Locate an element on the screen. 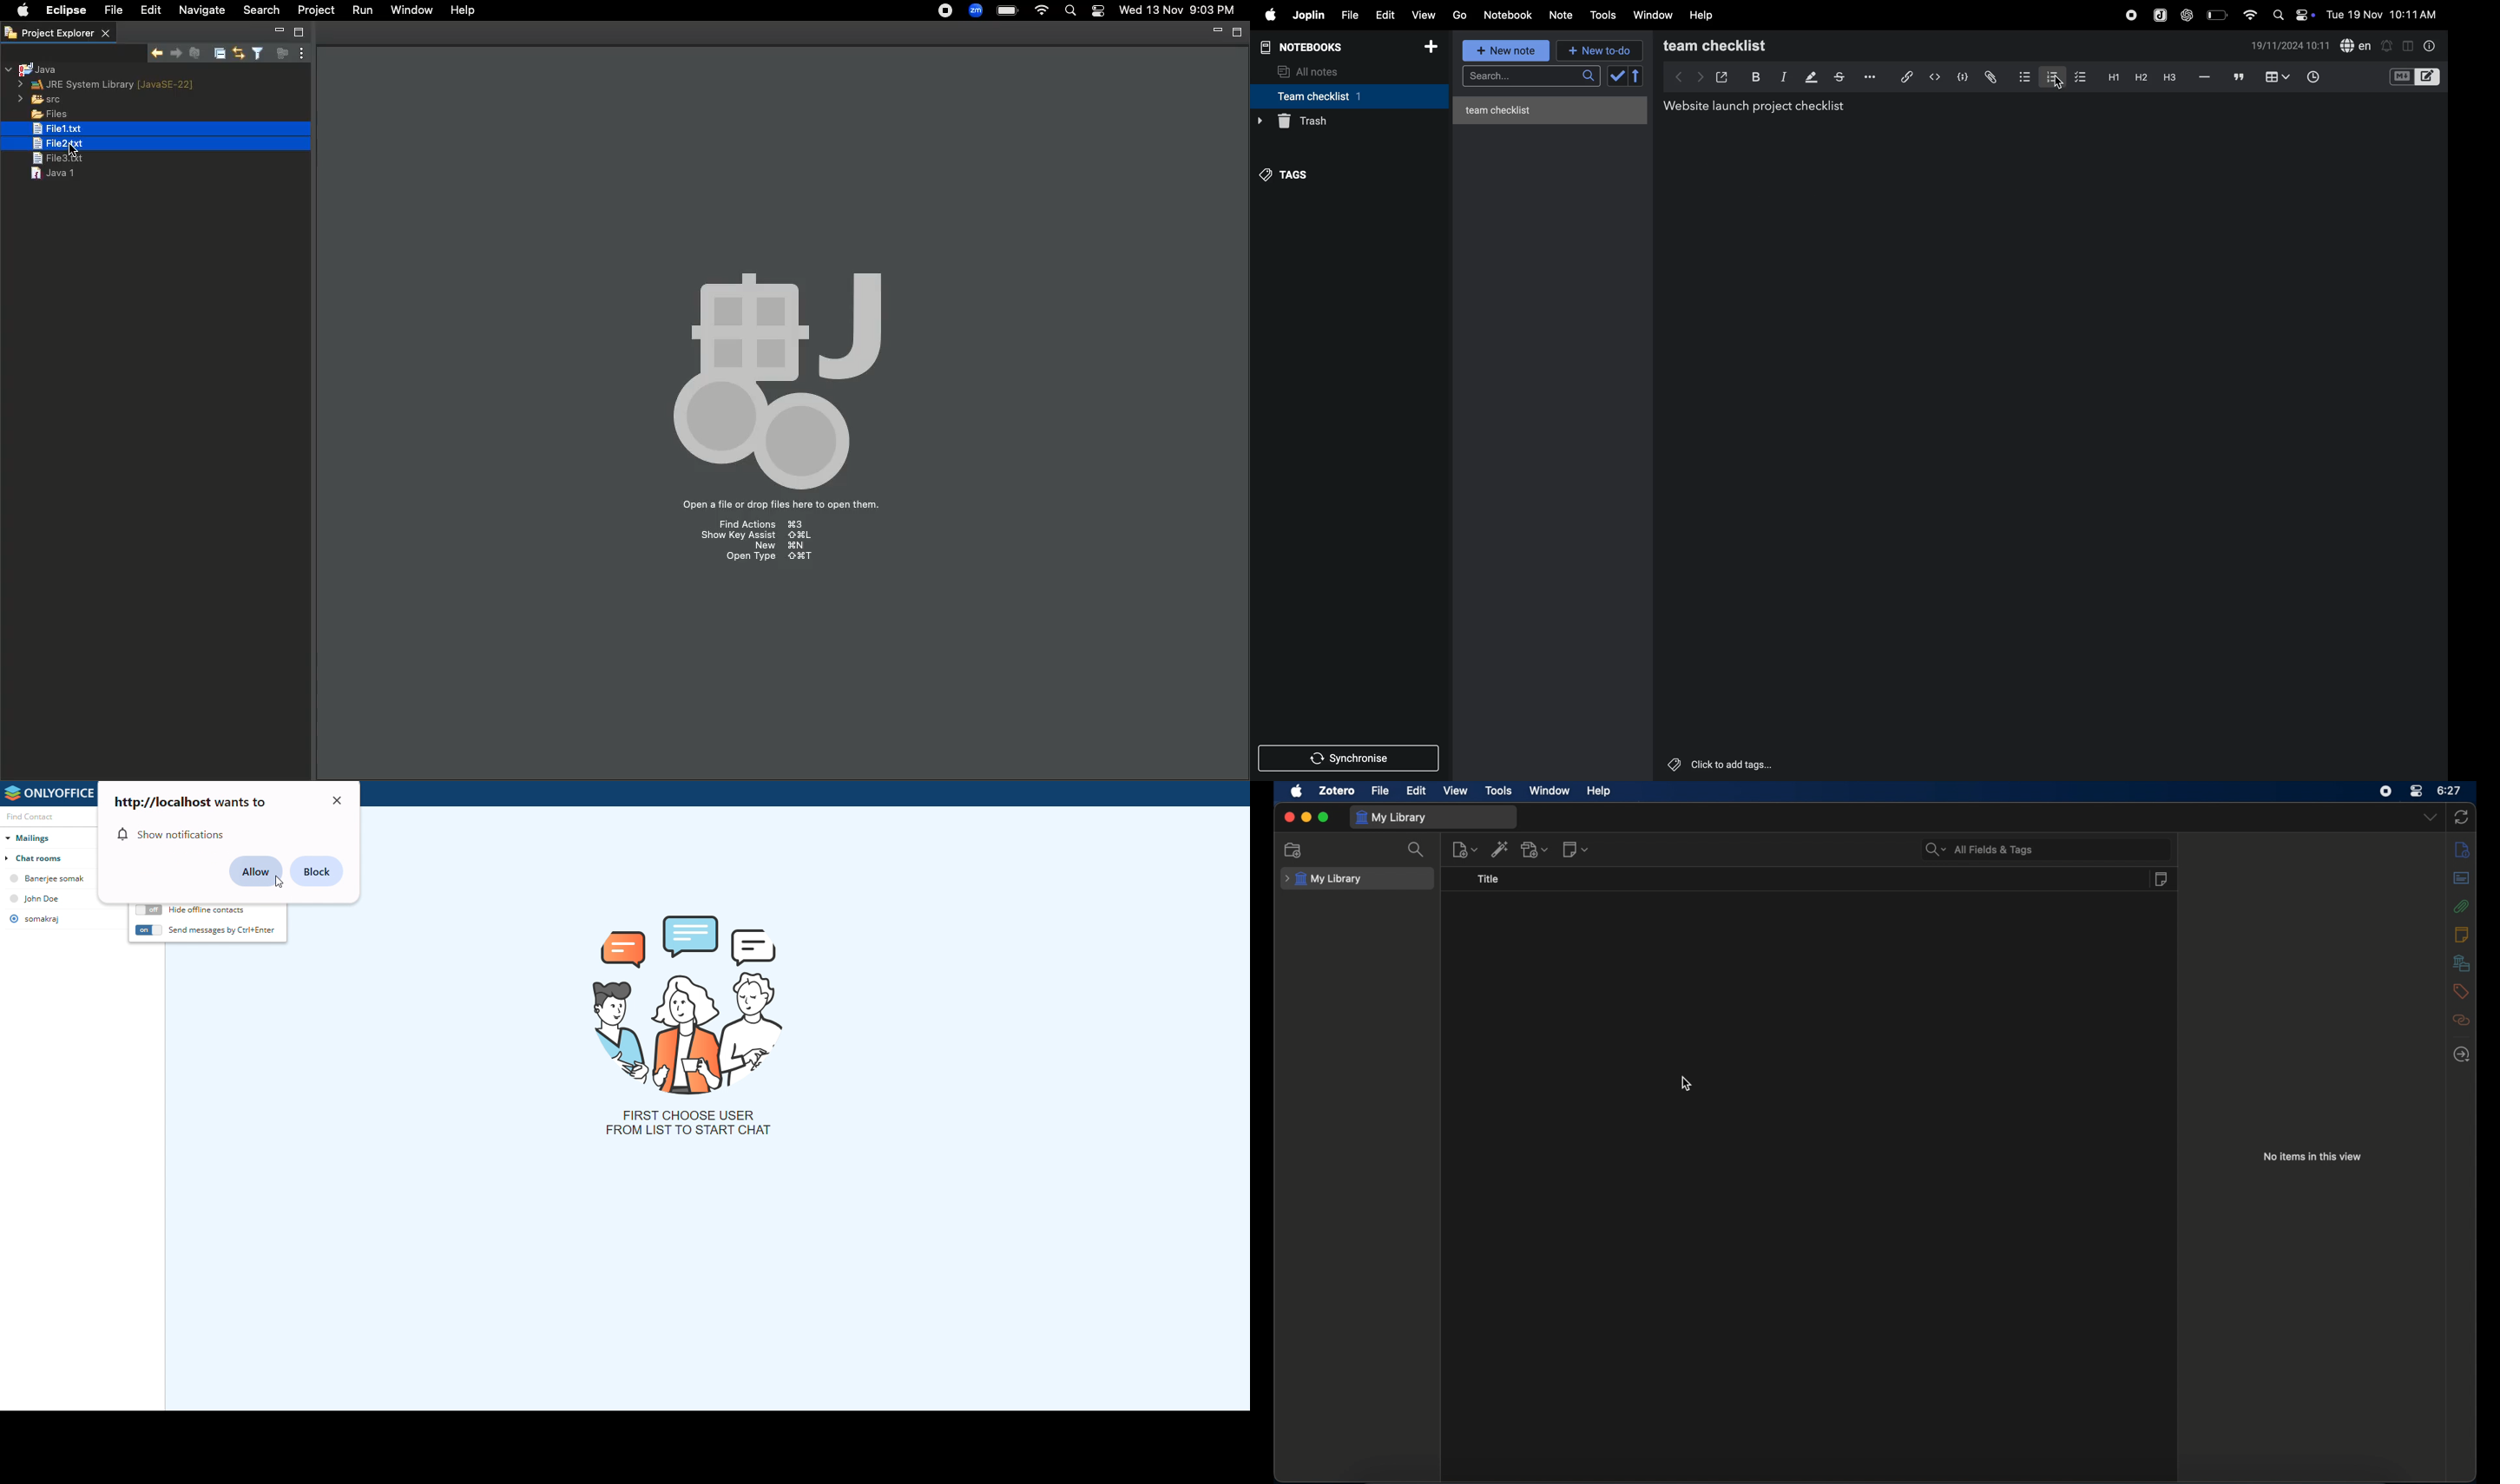 The image size is (2520, 1484). code block is located at coordinates (1962, 76).